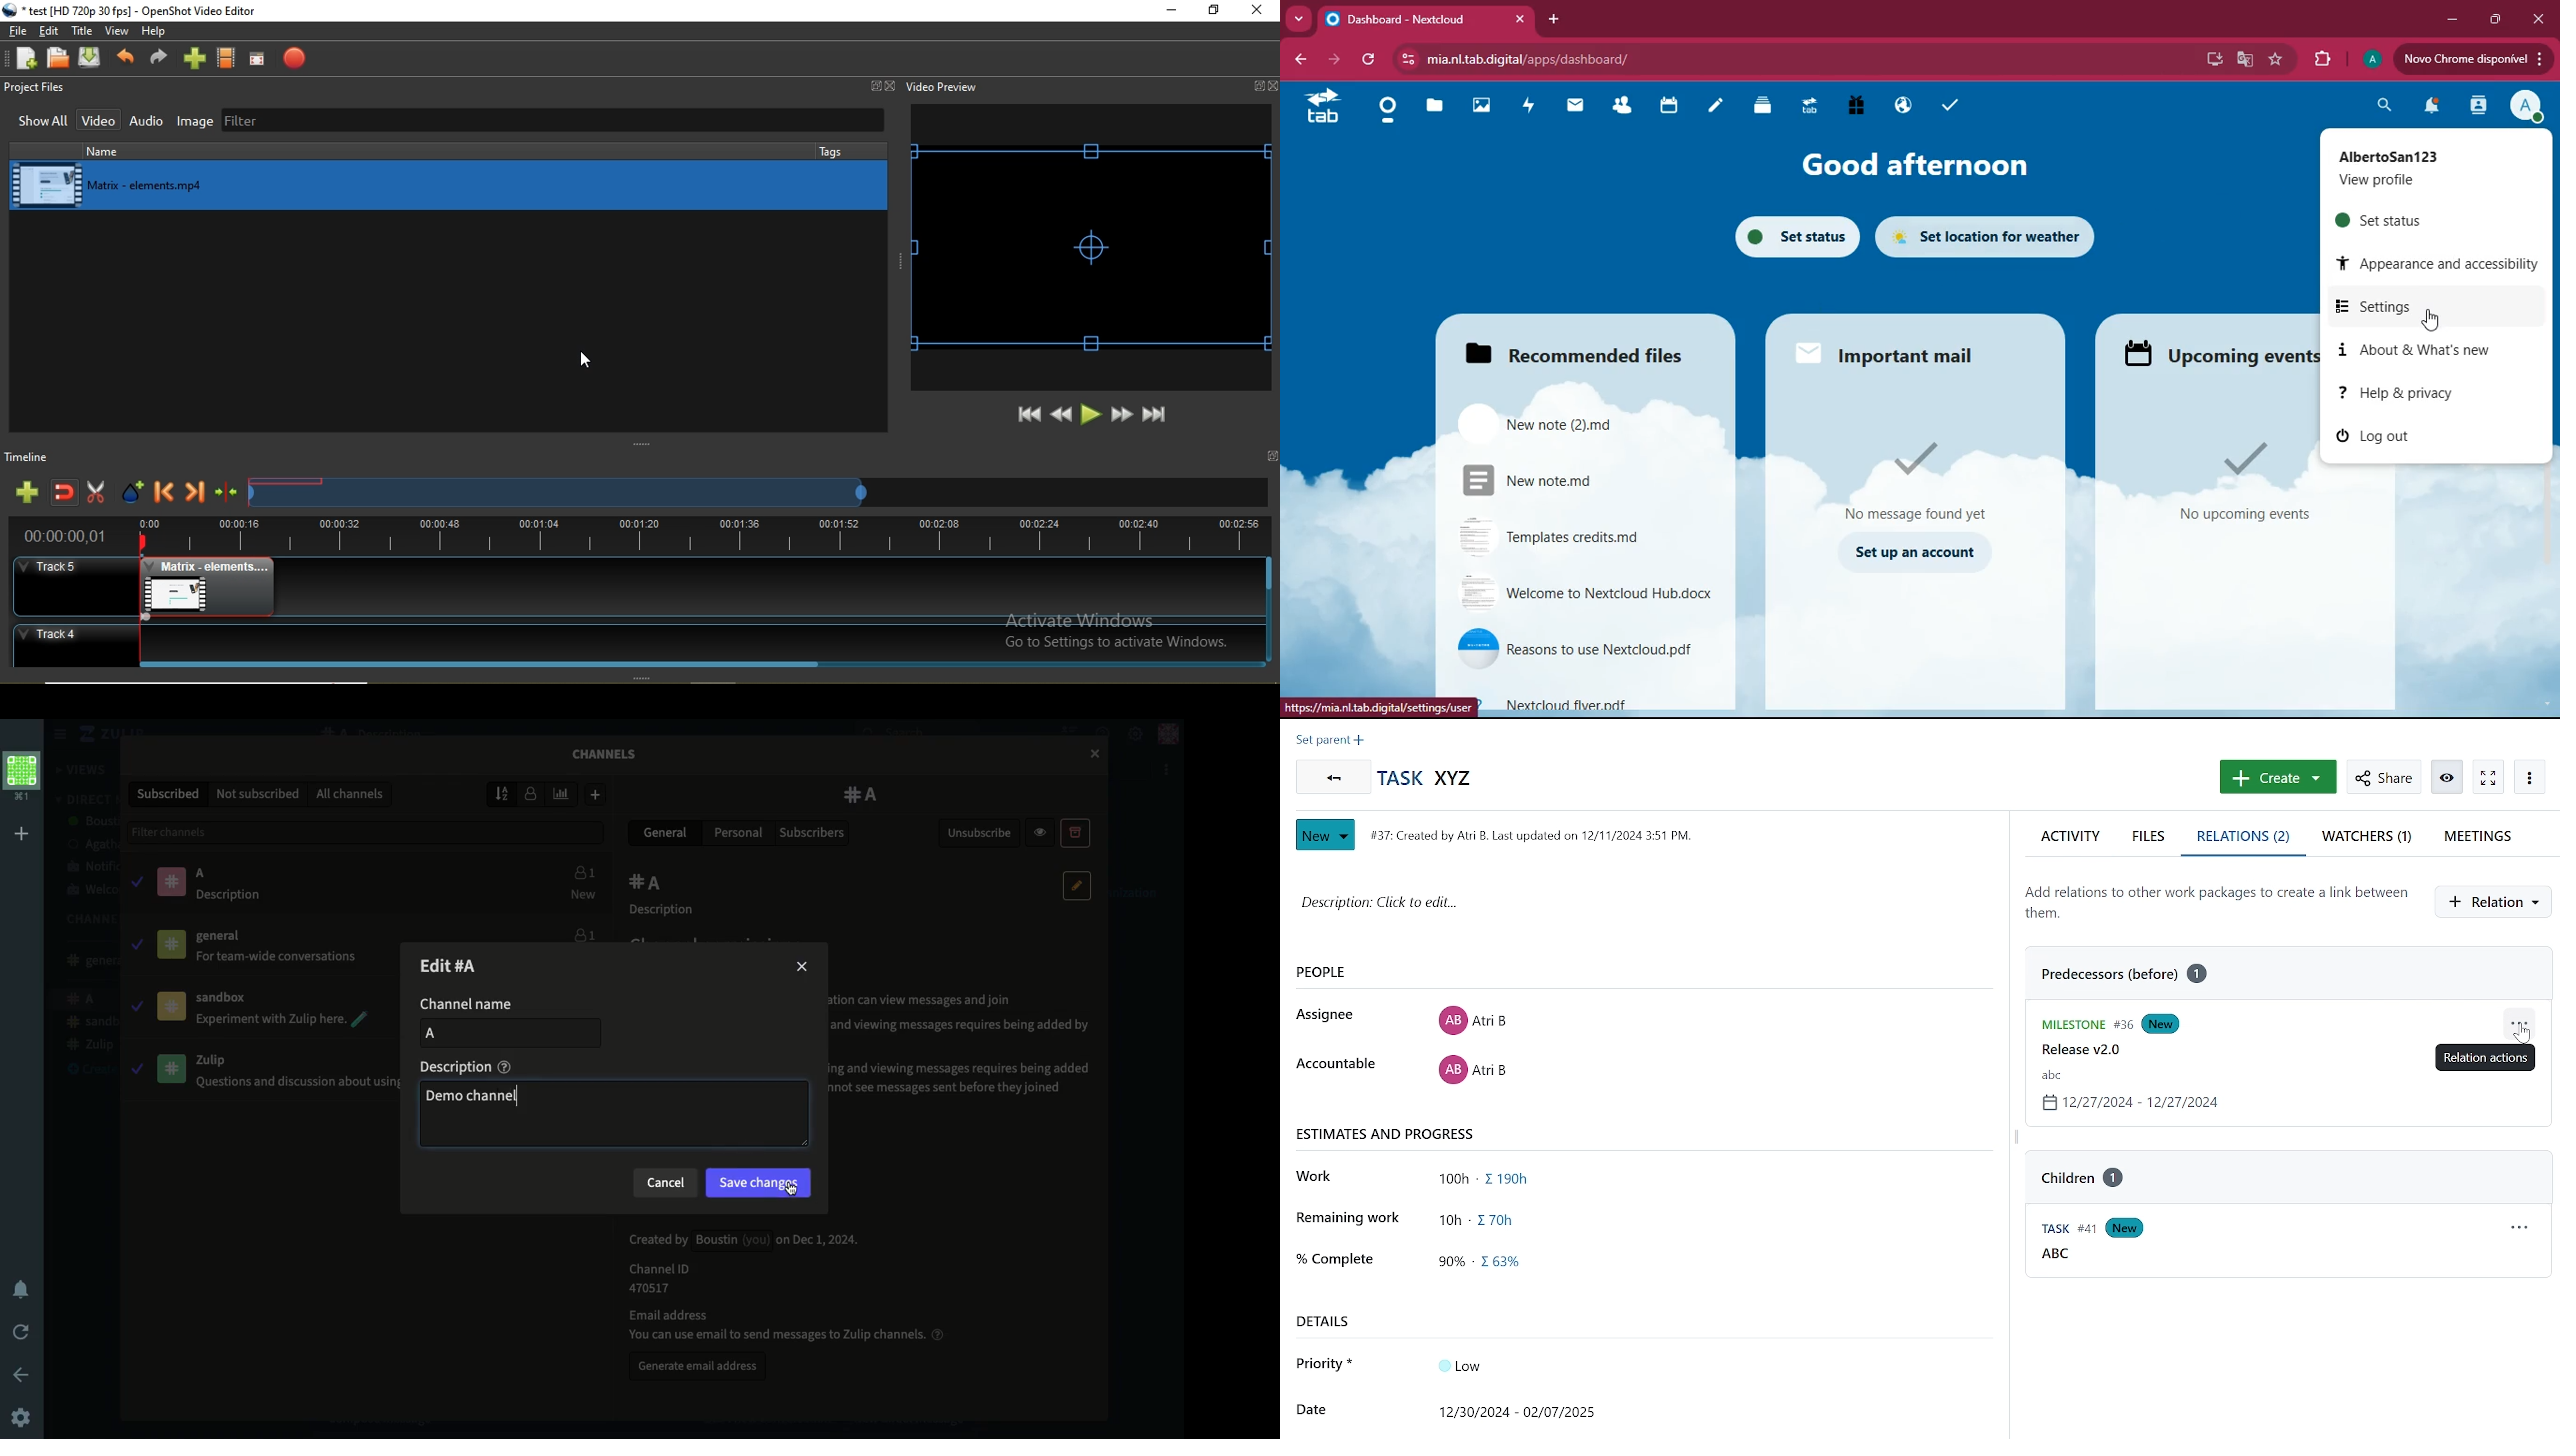 This screenshot has width=2576, height=1456. Describe the element at coordinates (94, 59) in the screenshot. I see `Save project ` at that location.